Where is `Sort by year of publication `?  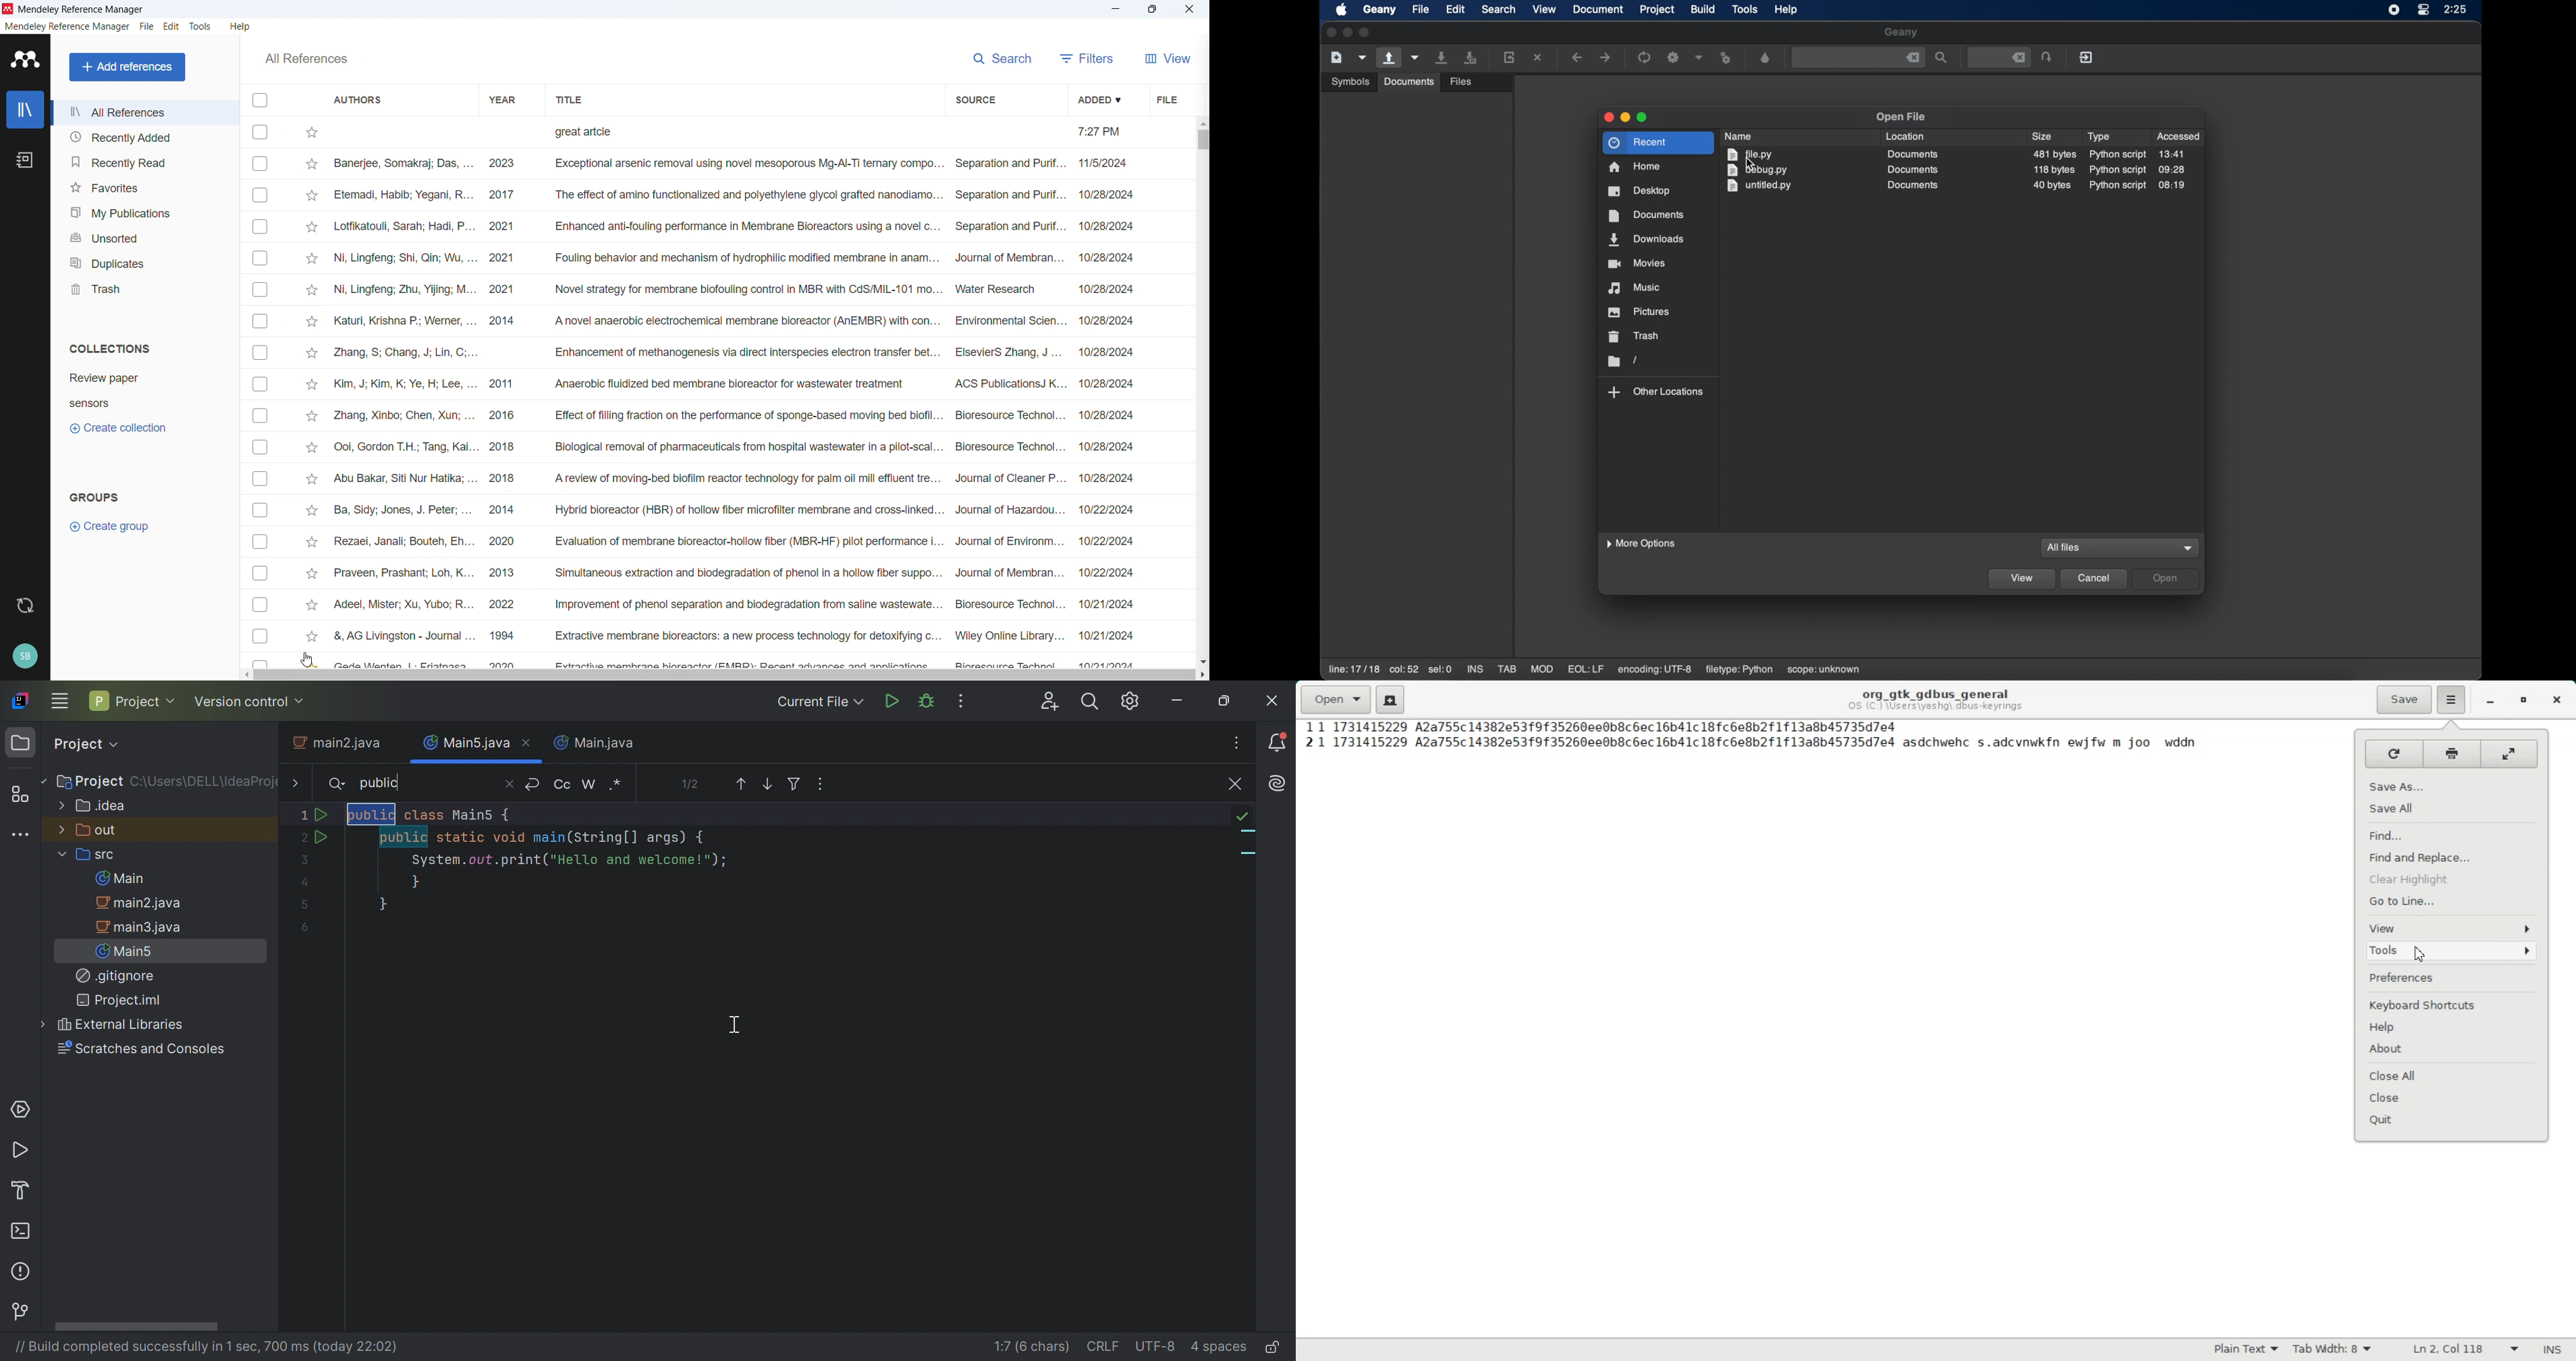 Sort by year of publication  is located at coordinates (501, 99).